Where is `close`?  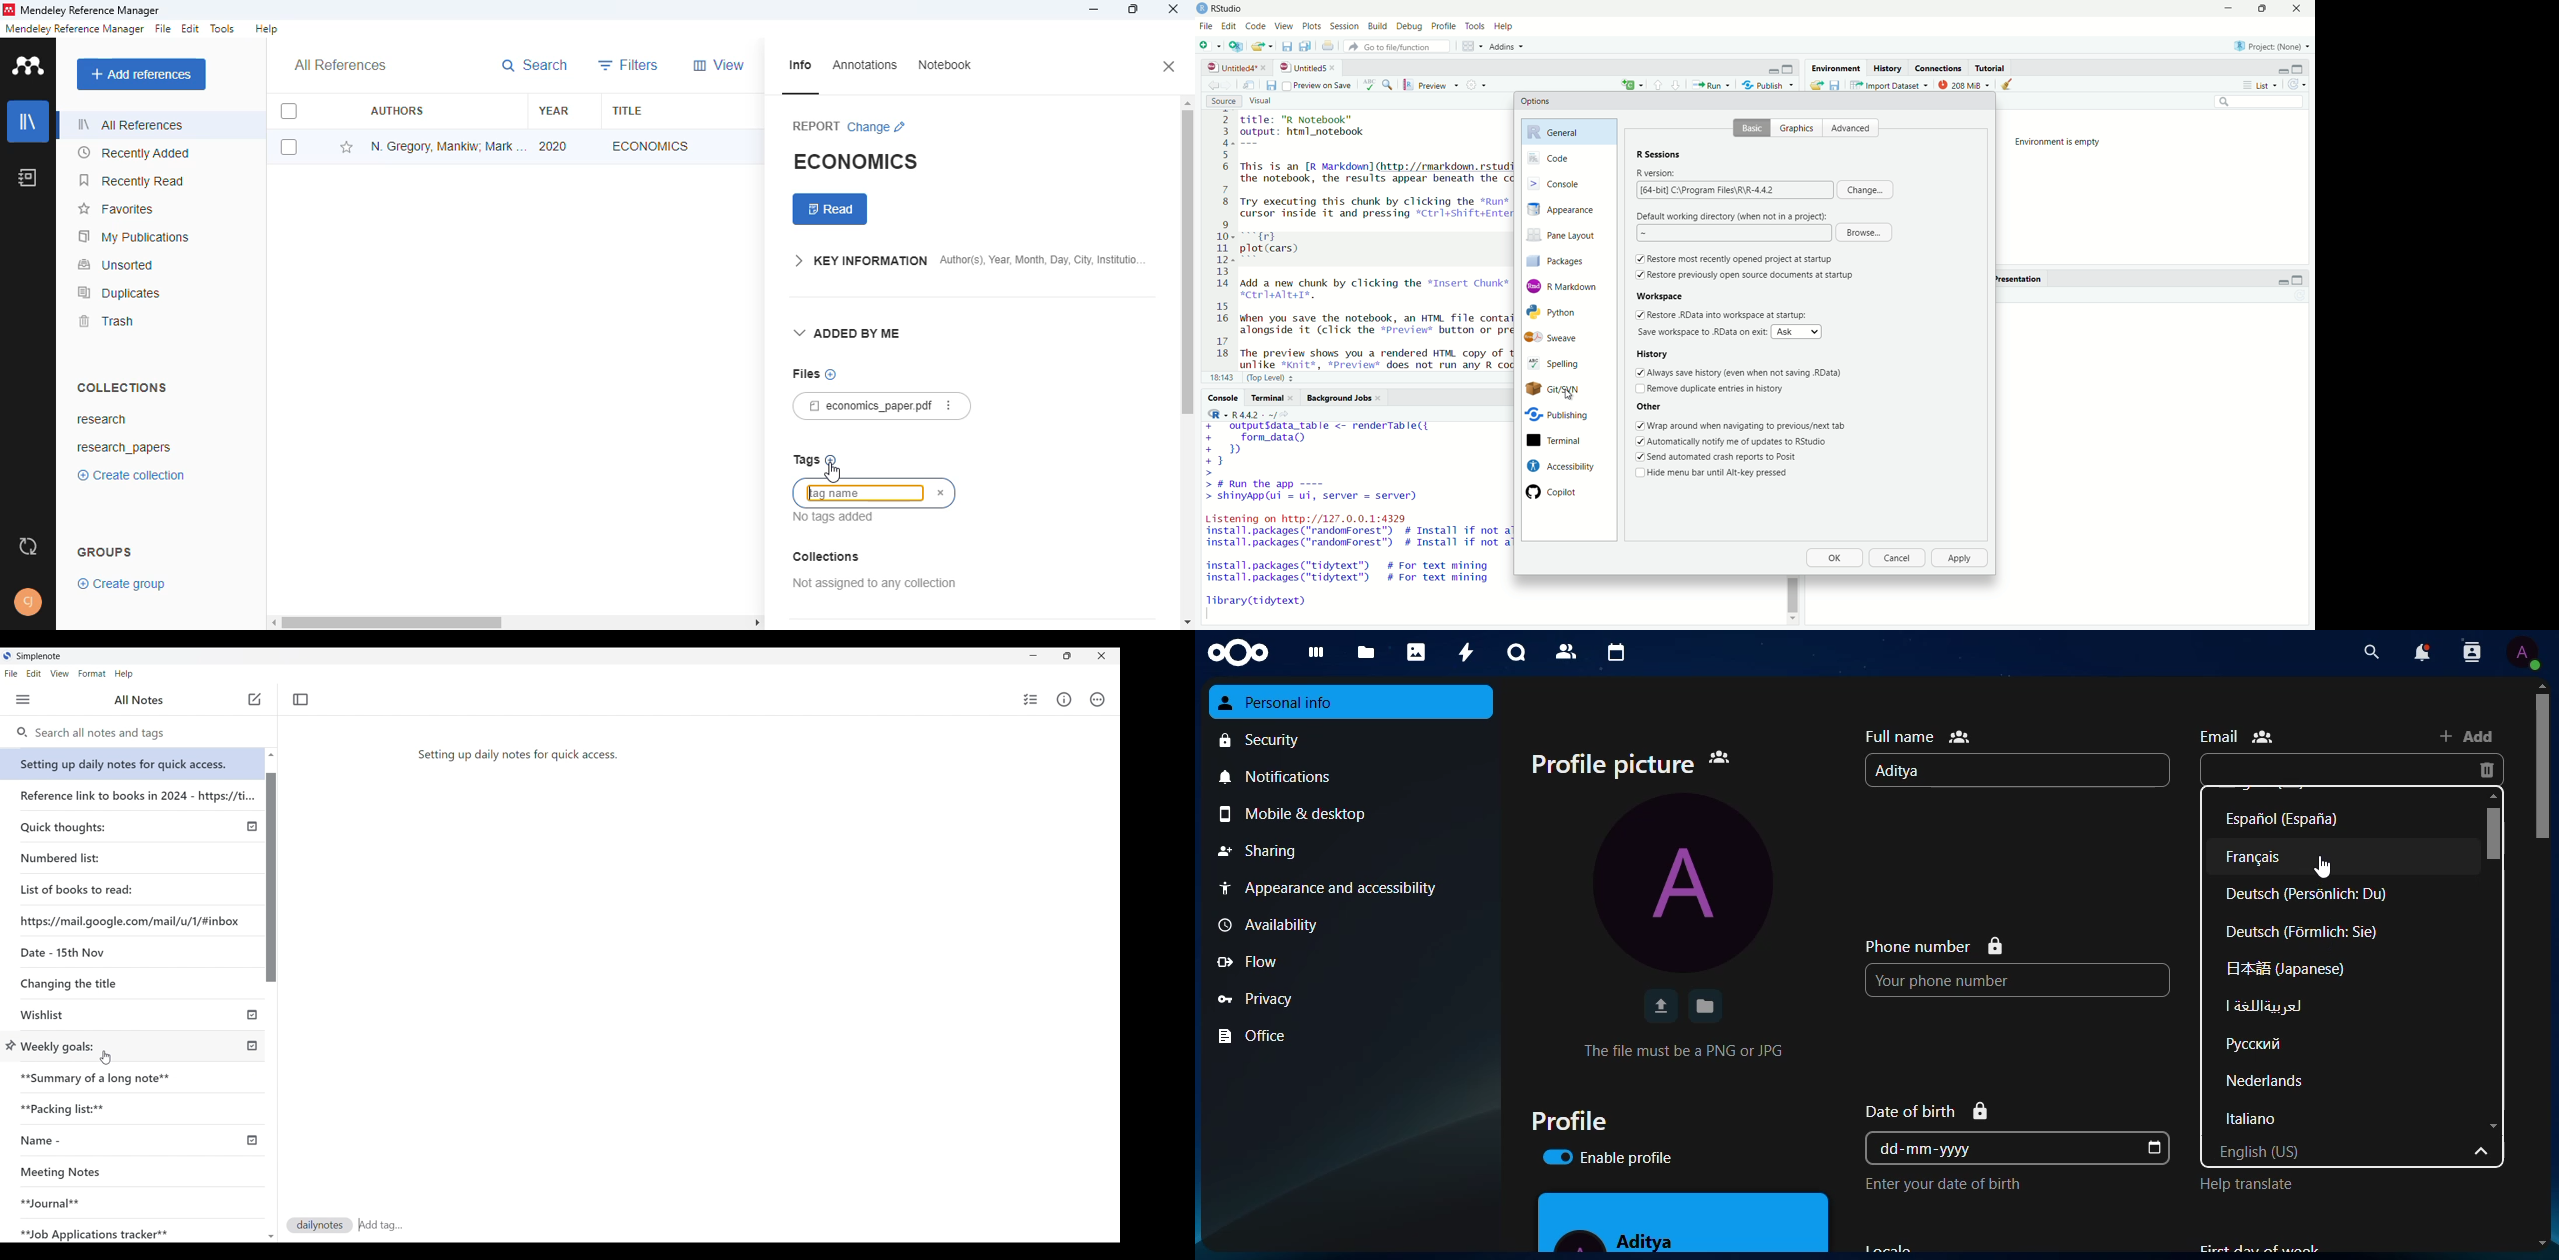
close is located at coordinates (1266, 68).